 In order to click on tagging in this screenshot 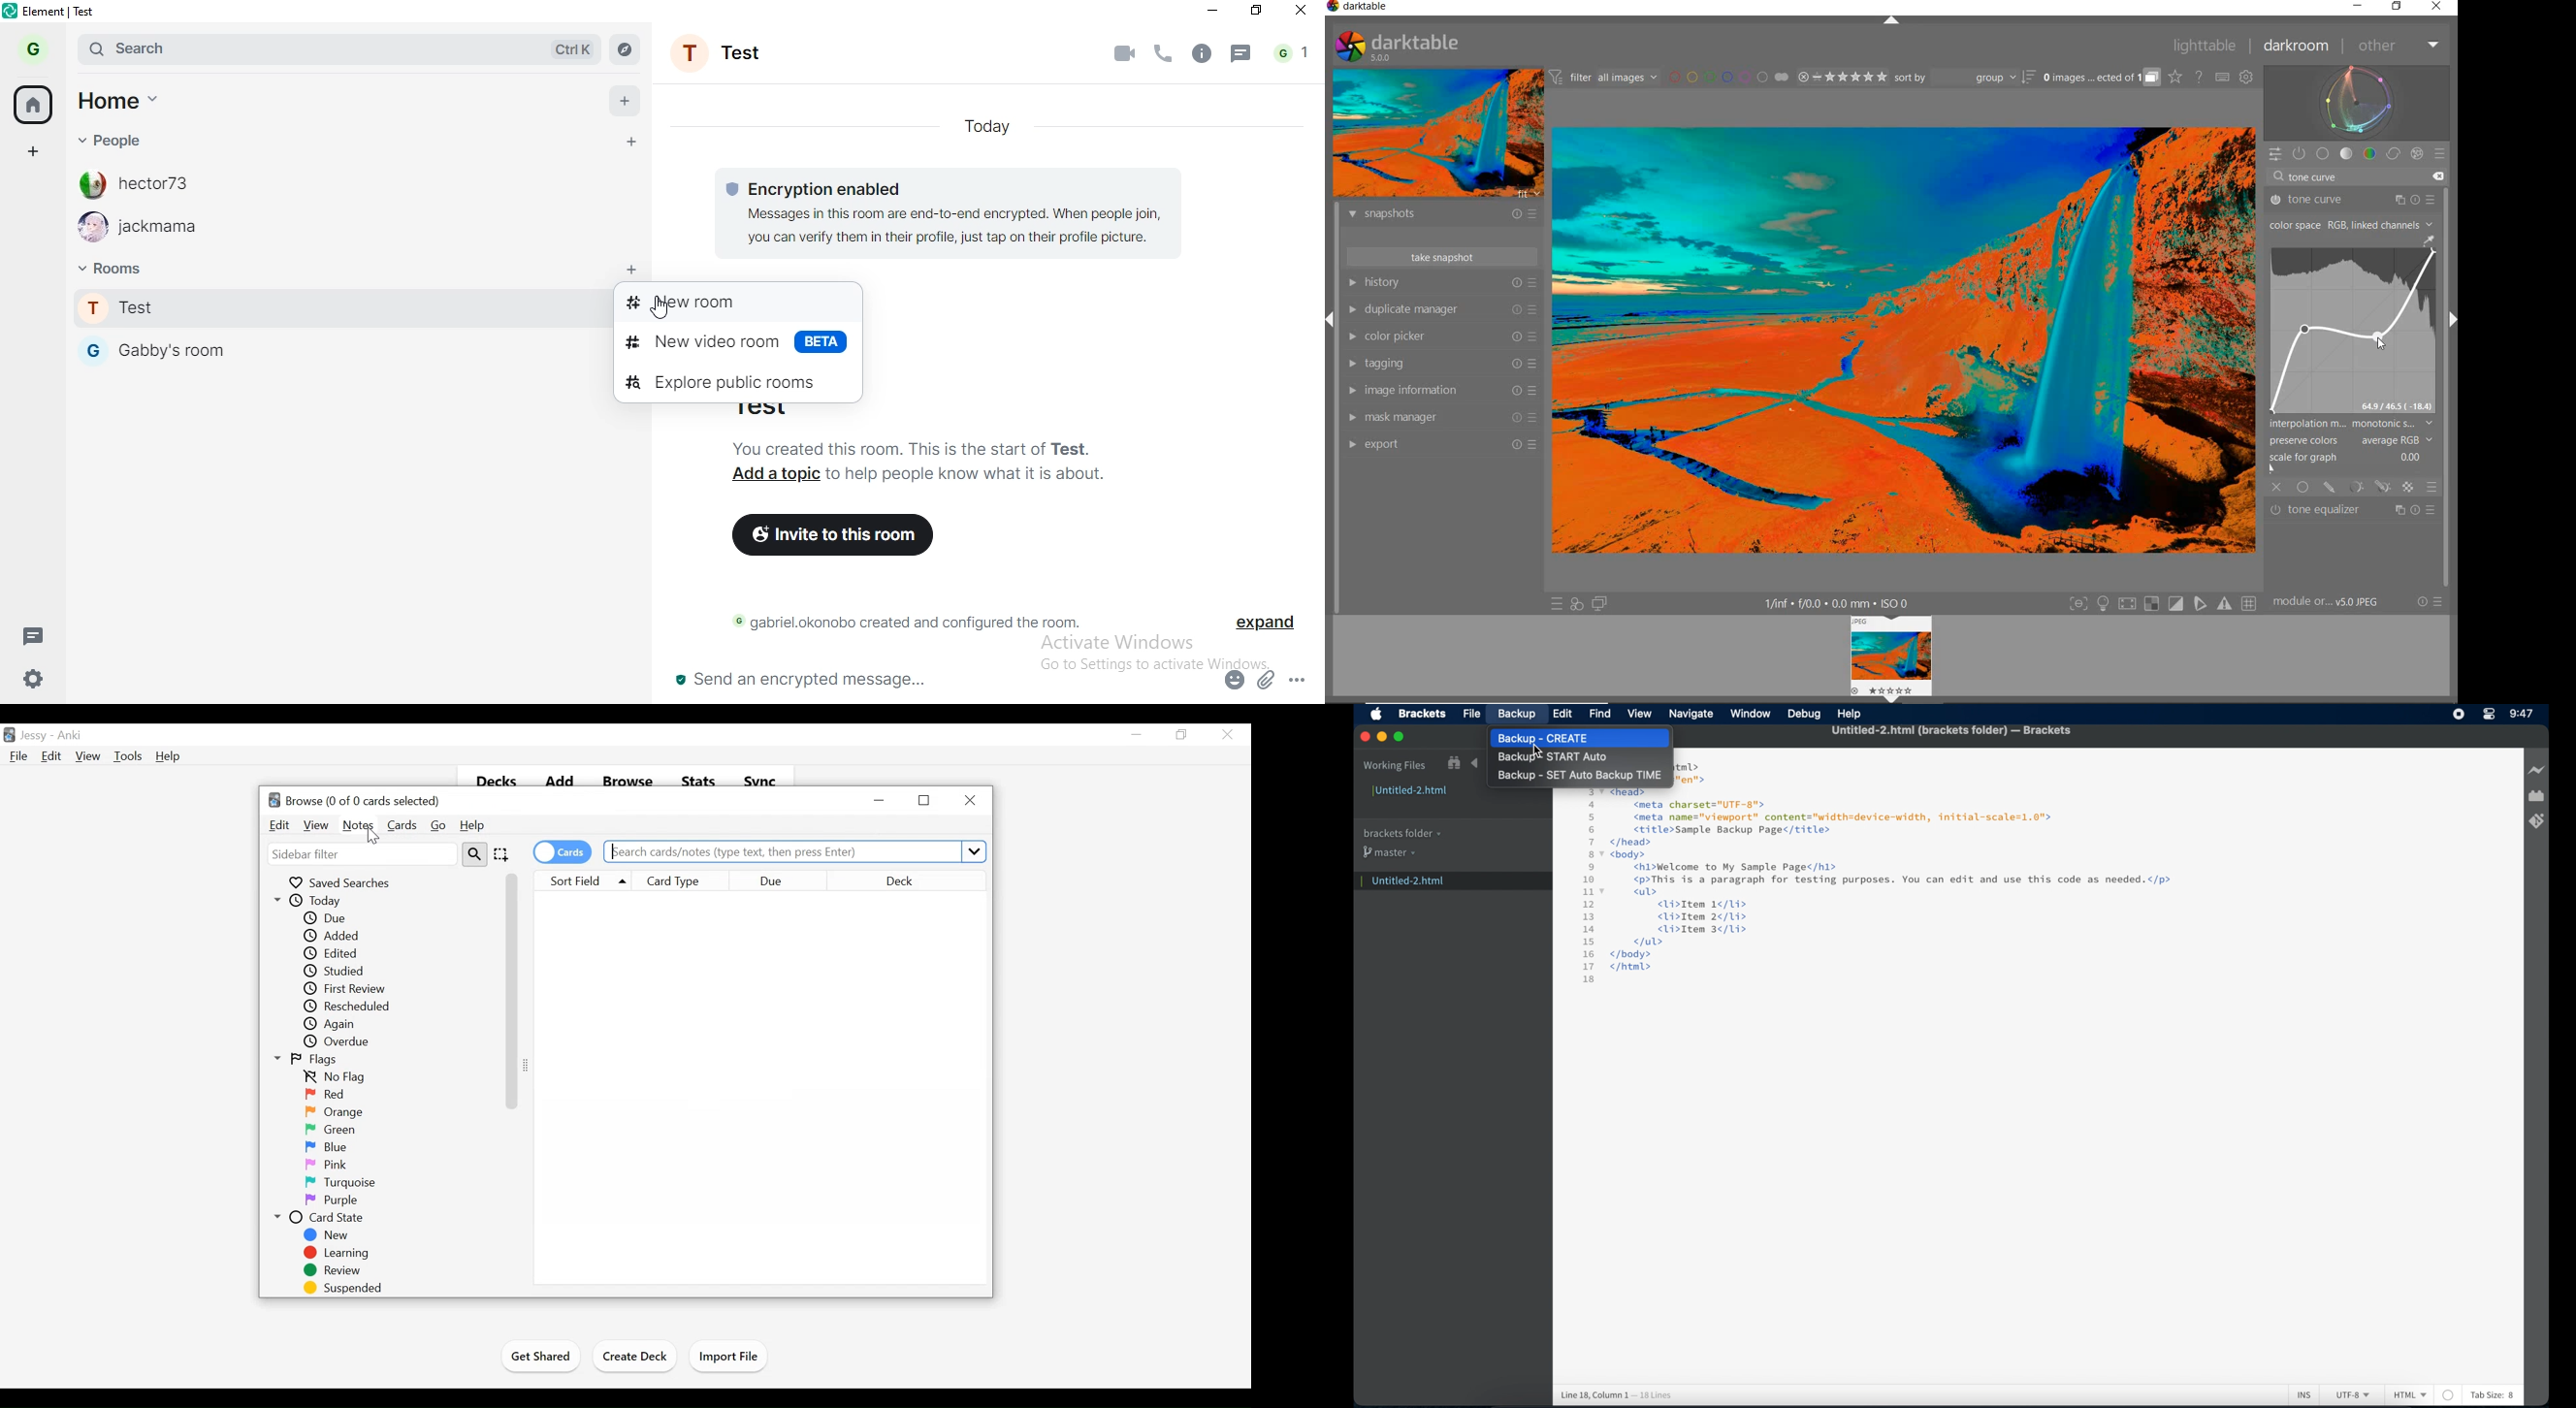, I will do `click(1442, 363)`.